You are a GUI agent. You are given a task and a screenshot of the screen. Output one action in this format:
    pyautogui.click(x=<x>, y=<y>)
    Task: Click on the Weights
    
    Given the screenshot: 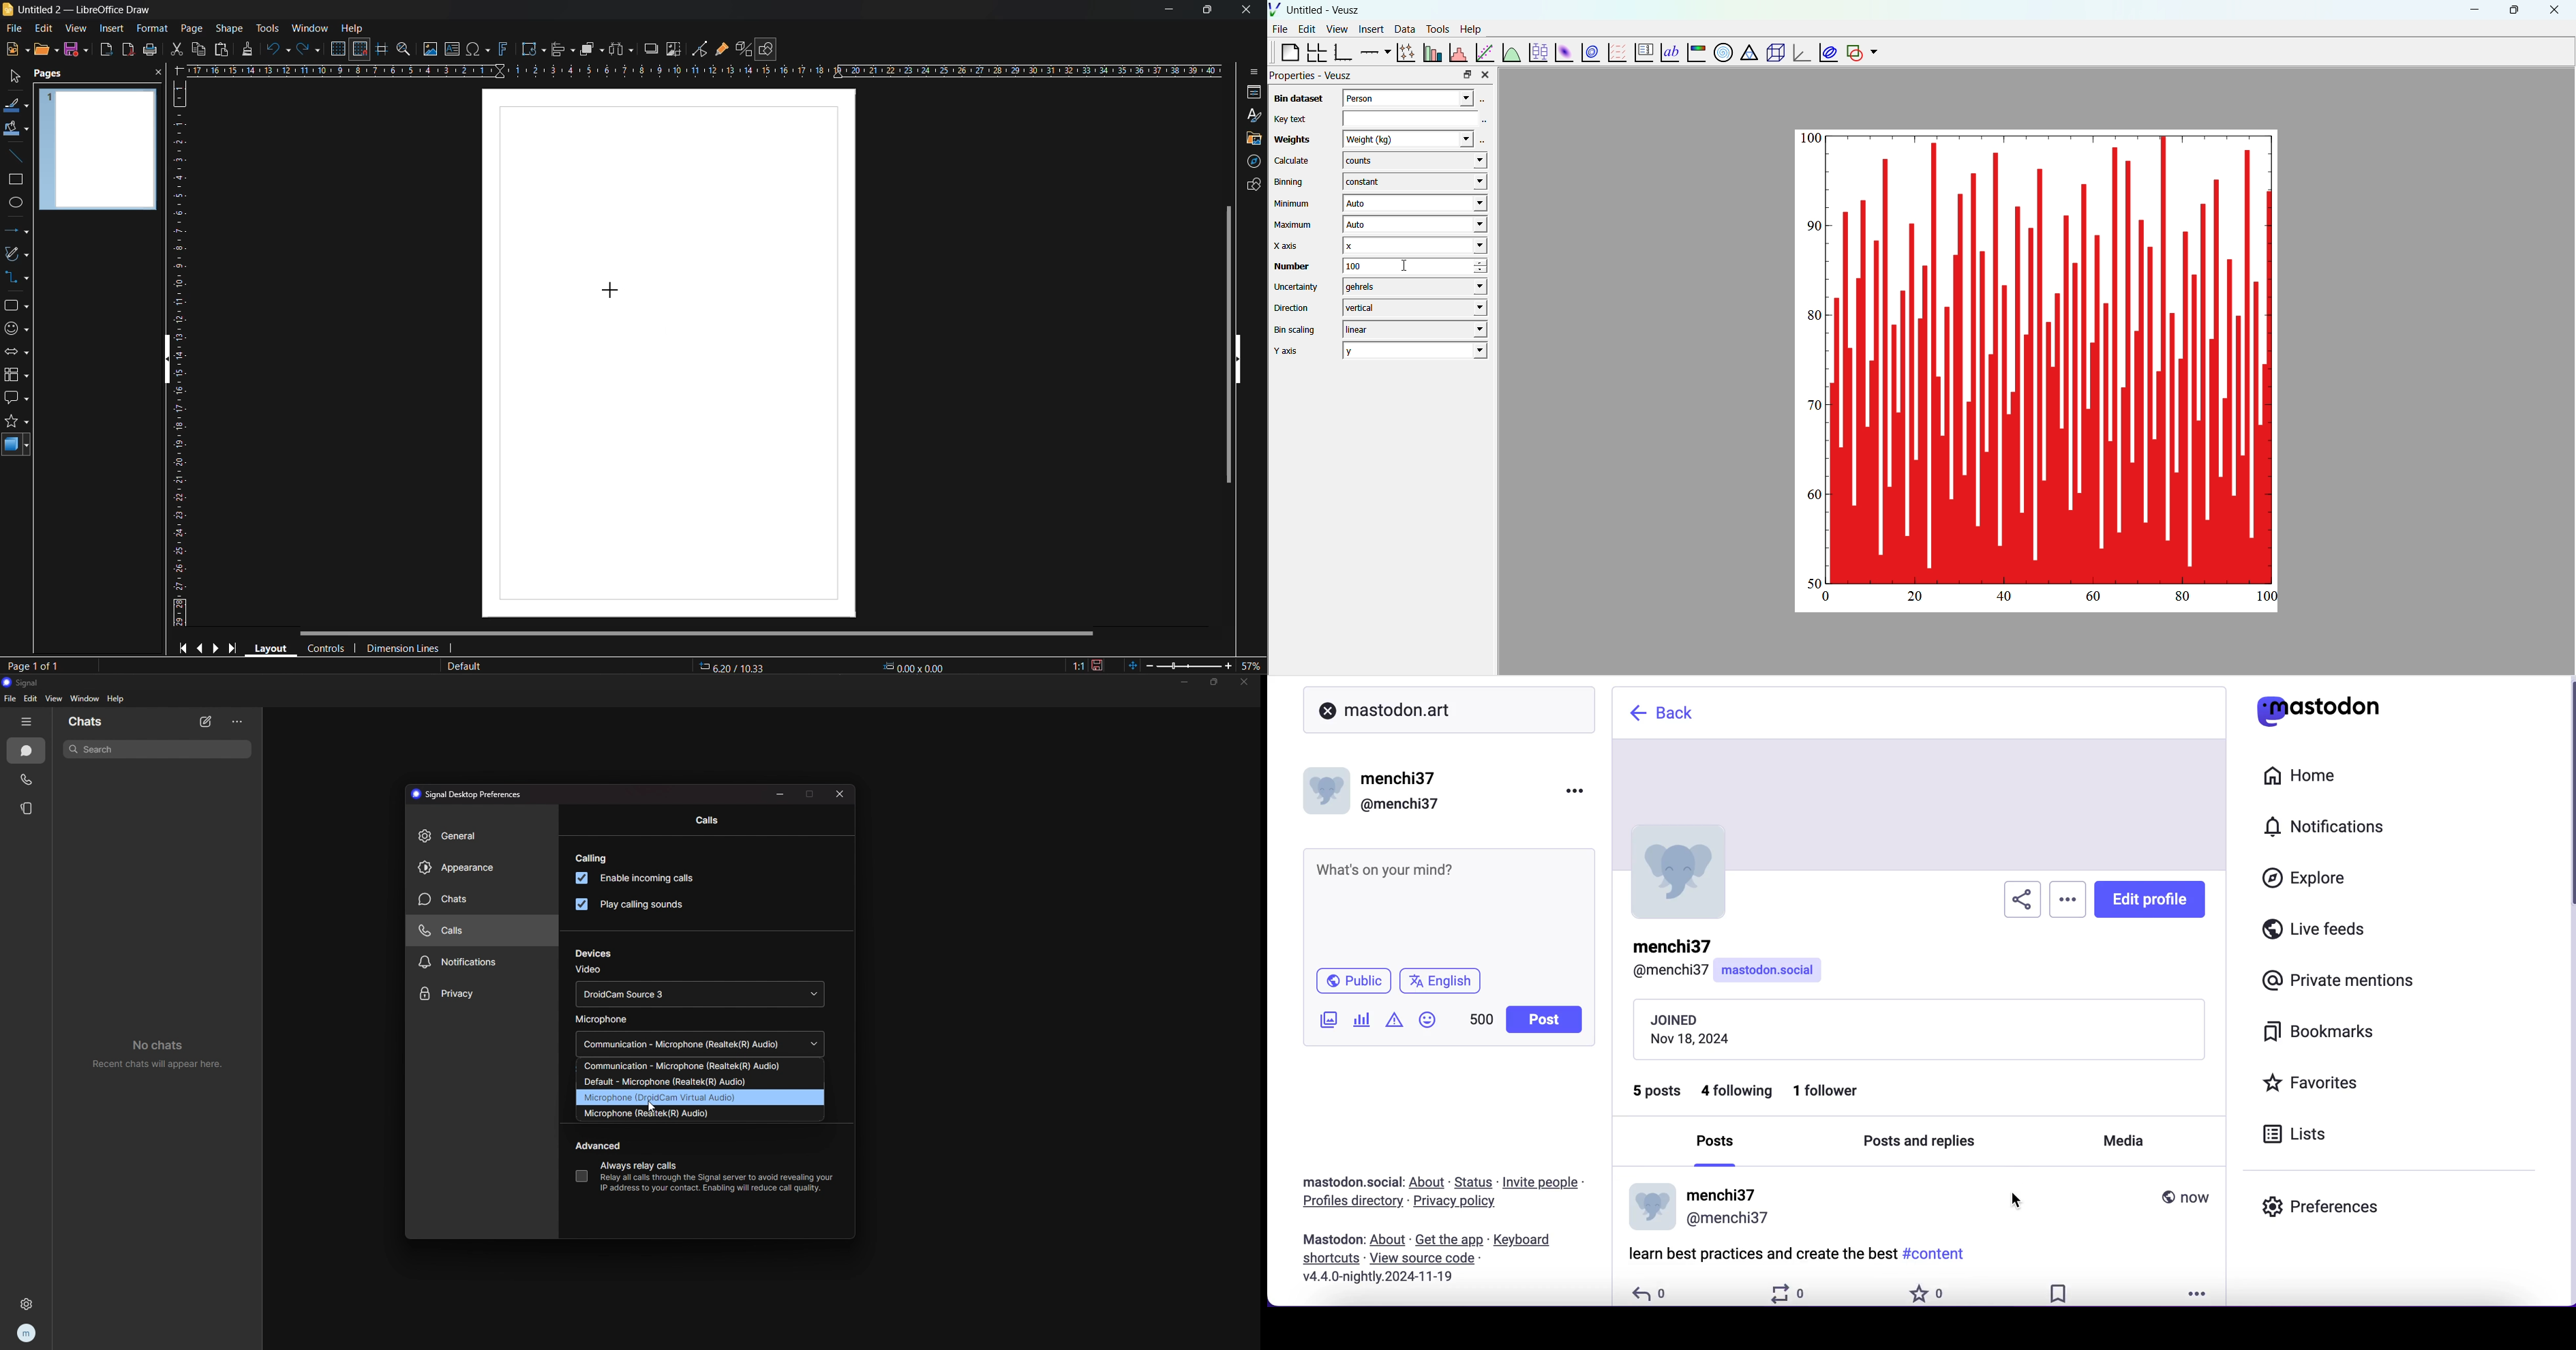 What is the action you would take?
    pyautogui.click(x=1290, y=140)
    